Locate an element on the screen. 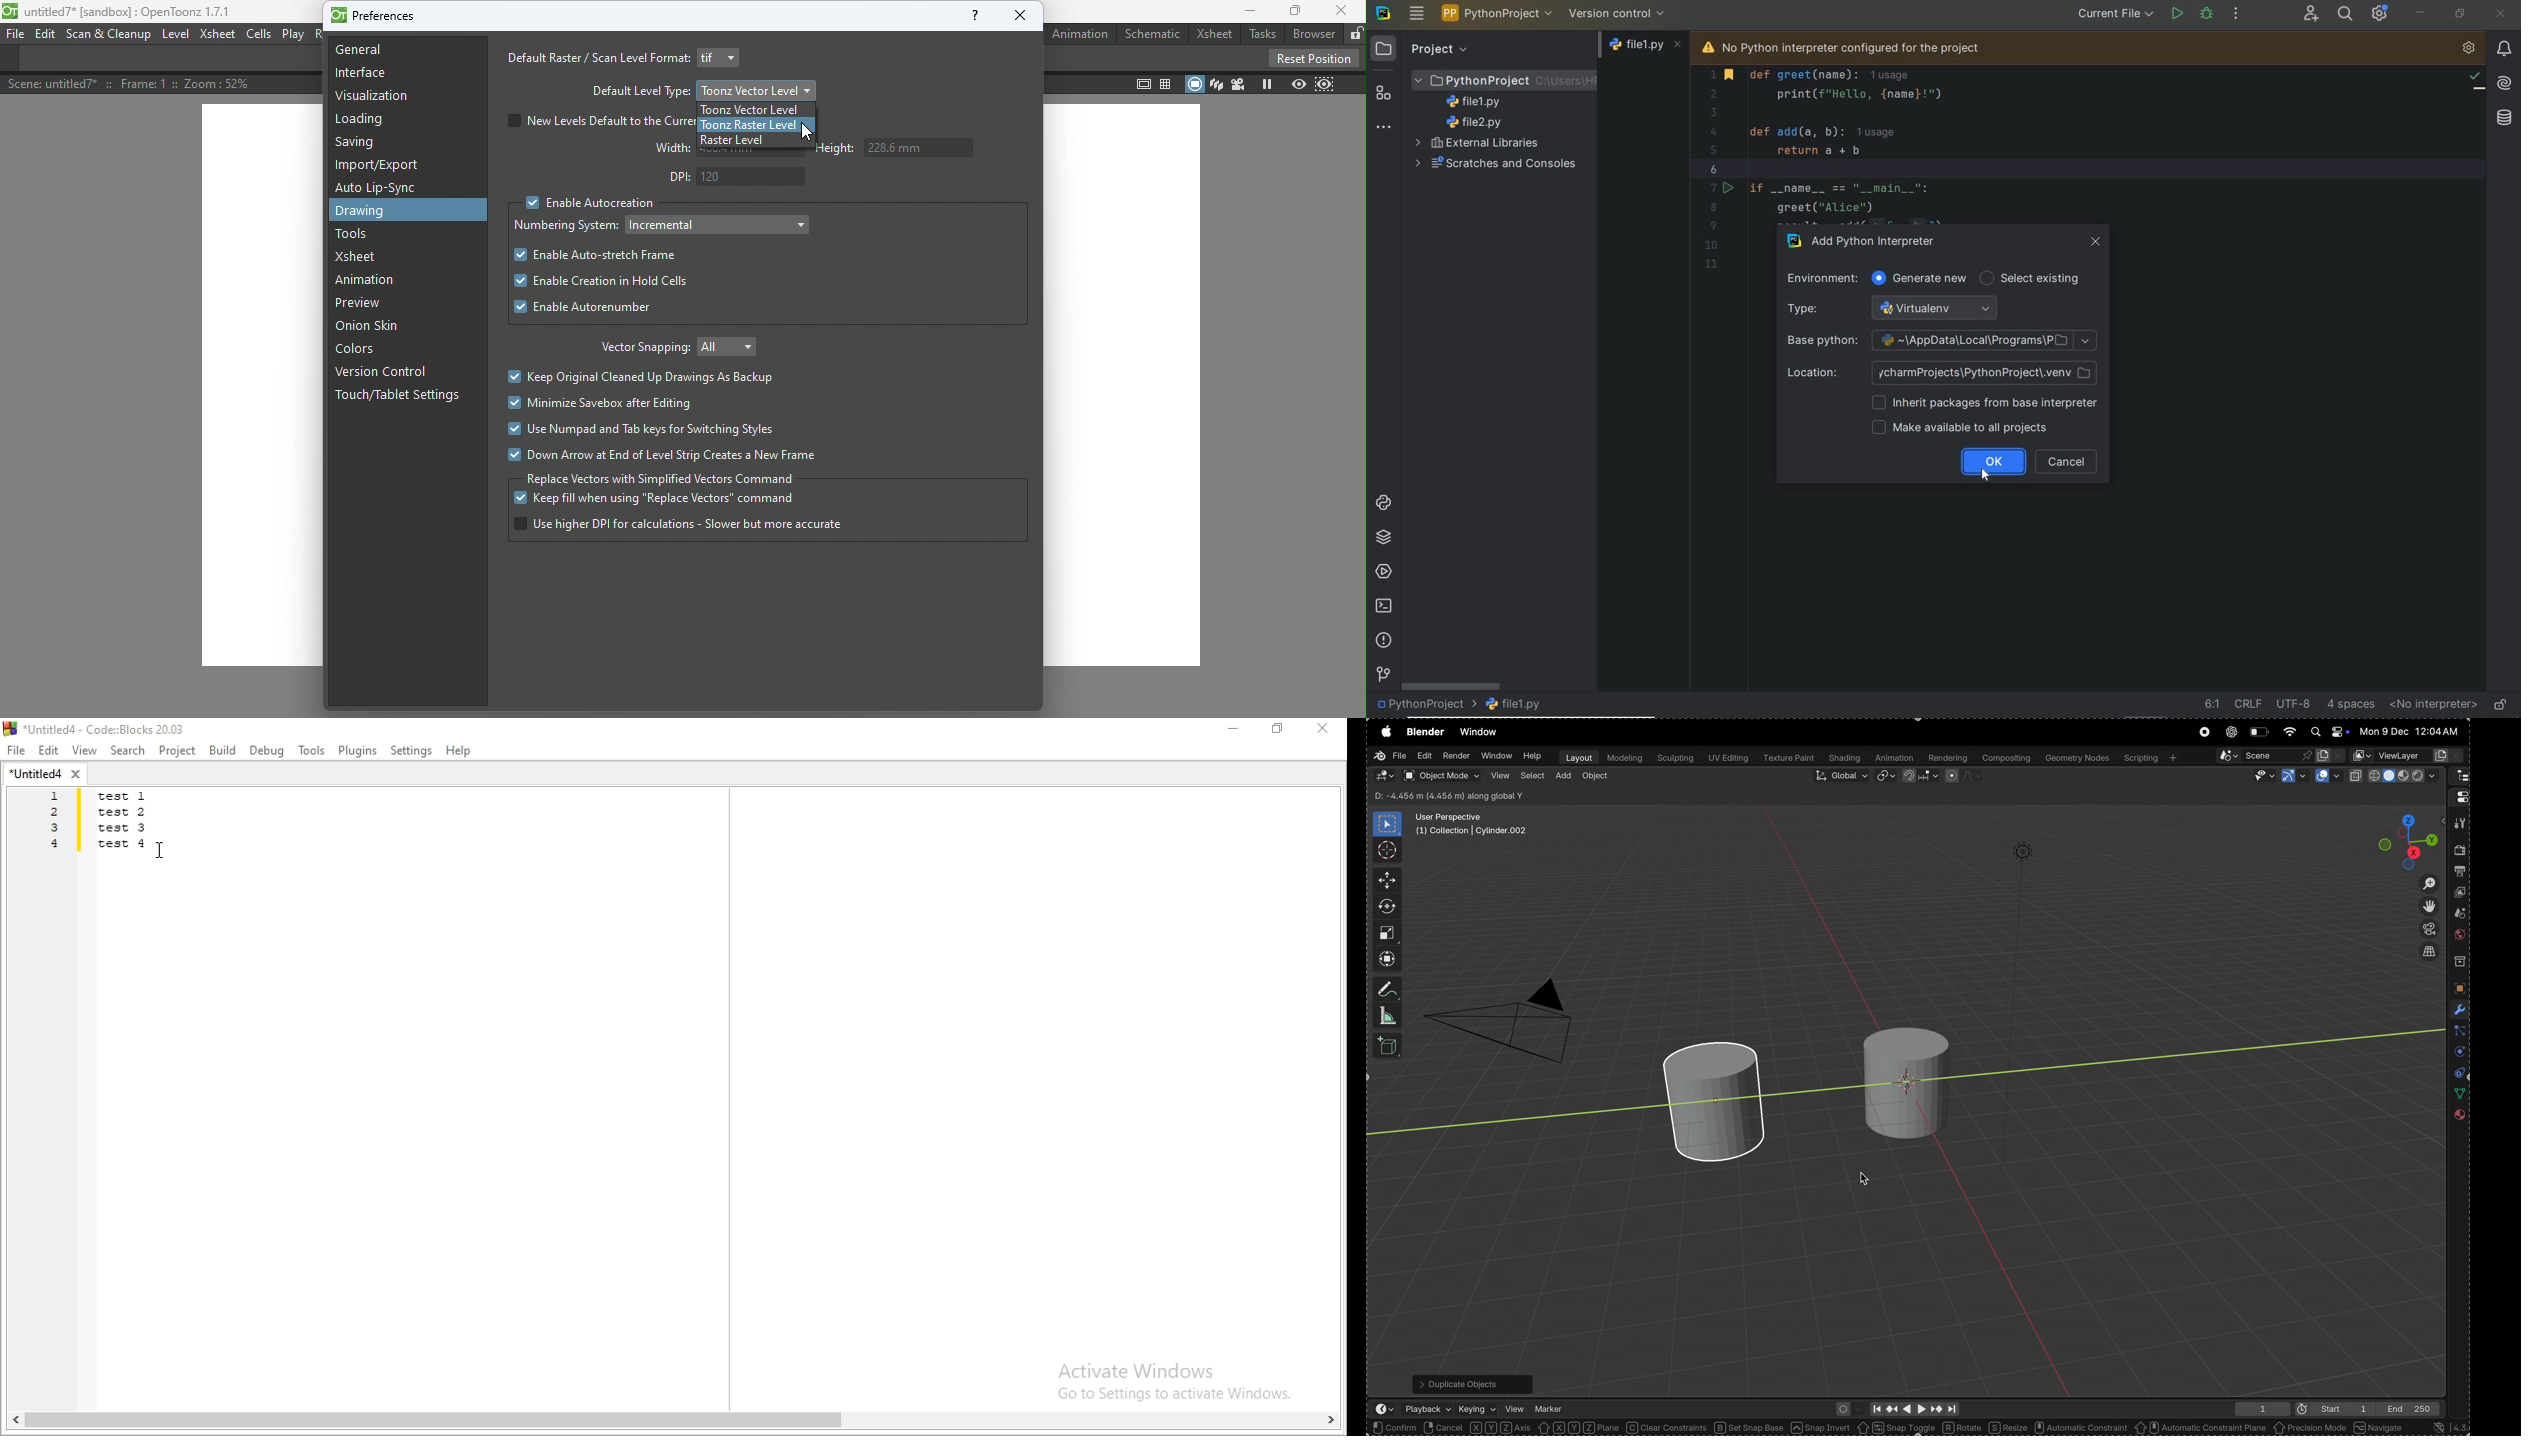  Set 3d cursor is located at coordinates (1544, 1428).